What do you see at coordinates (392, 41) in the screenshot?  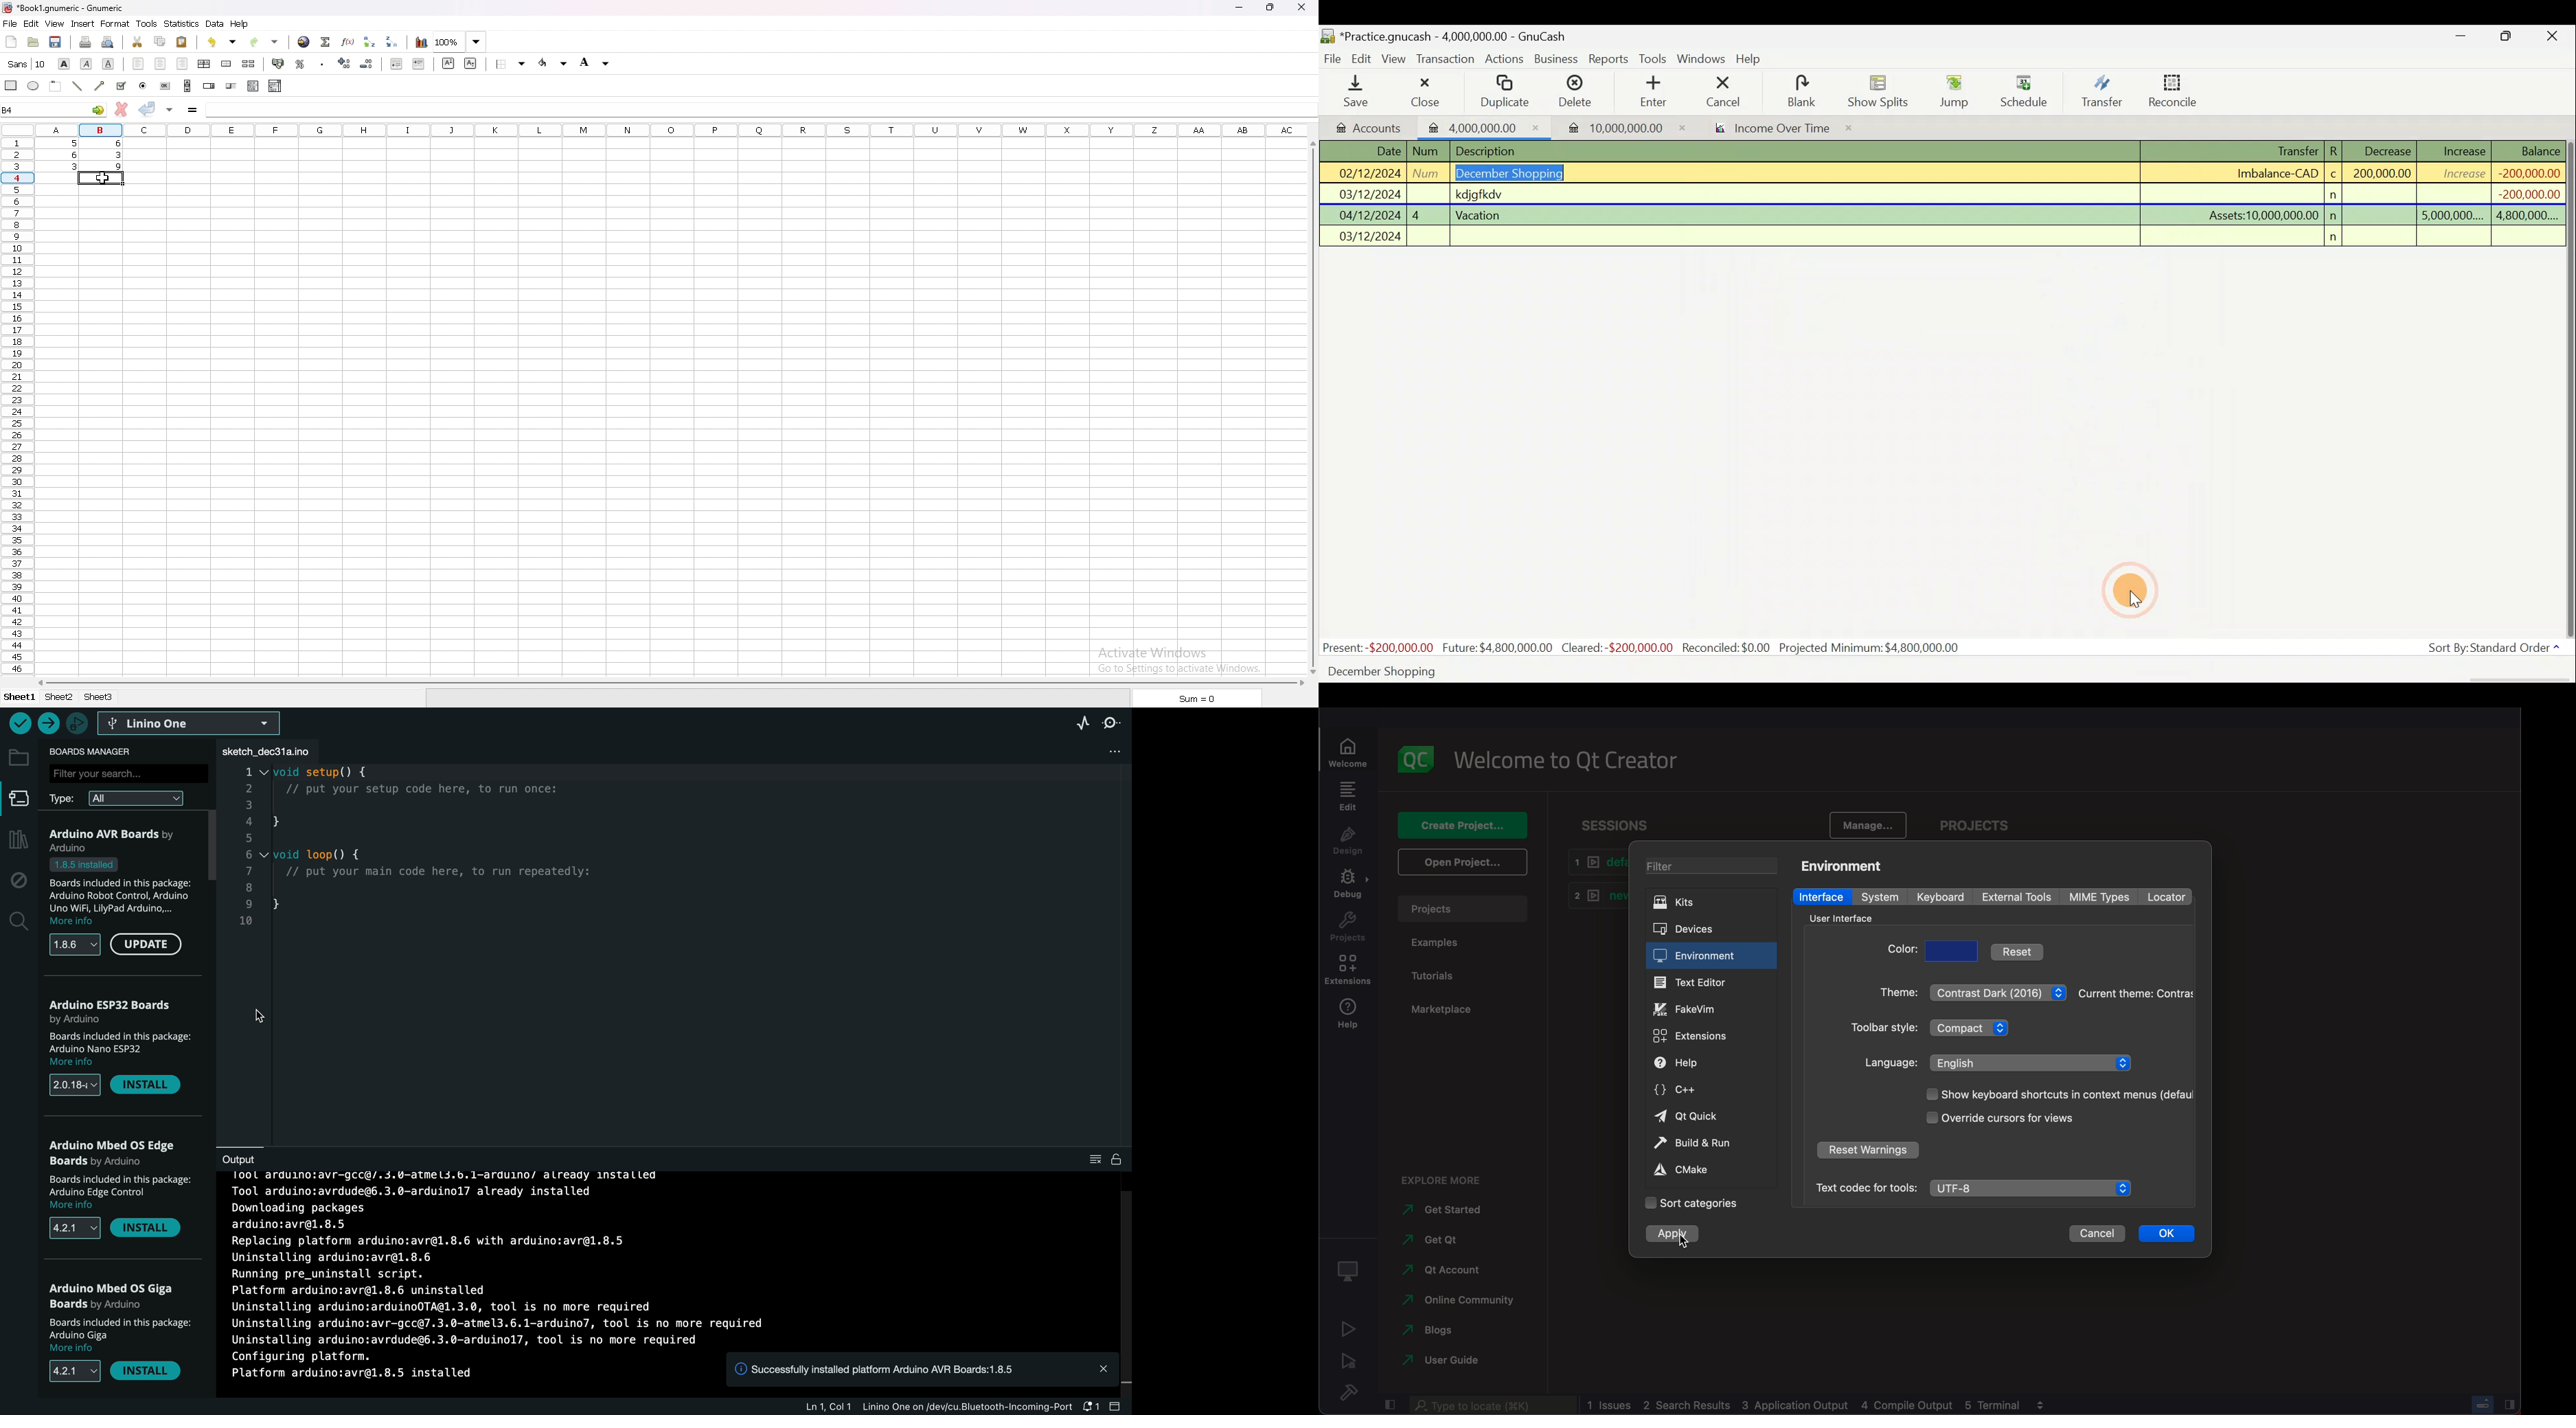 I see `sort descending` at bounding box center [392, 41].